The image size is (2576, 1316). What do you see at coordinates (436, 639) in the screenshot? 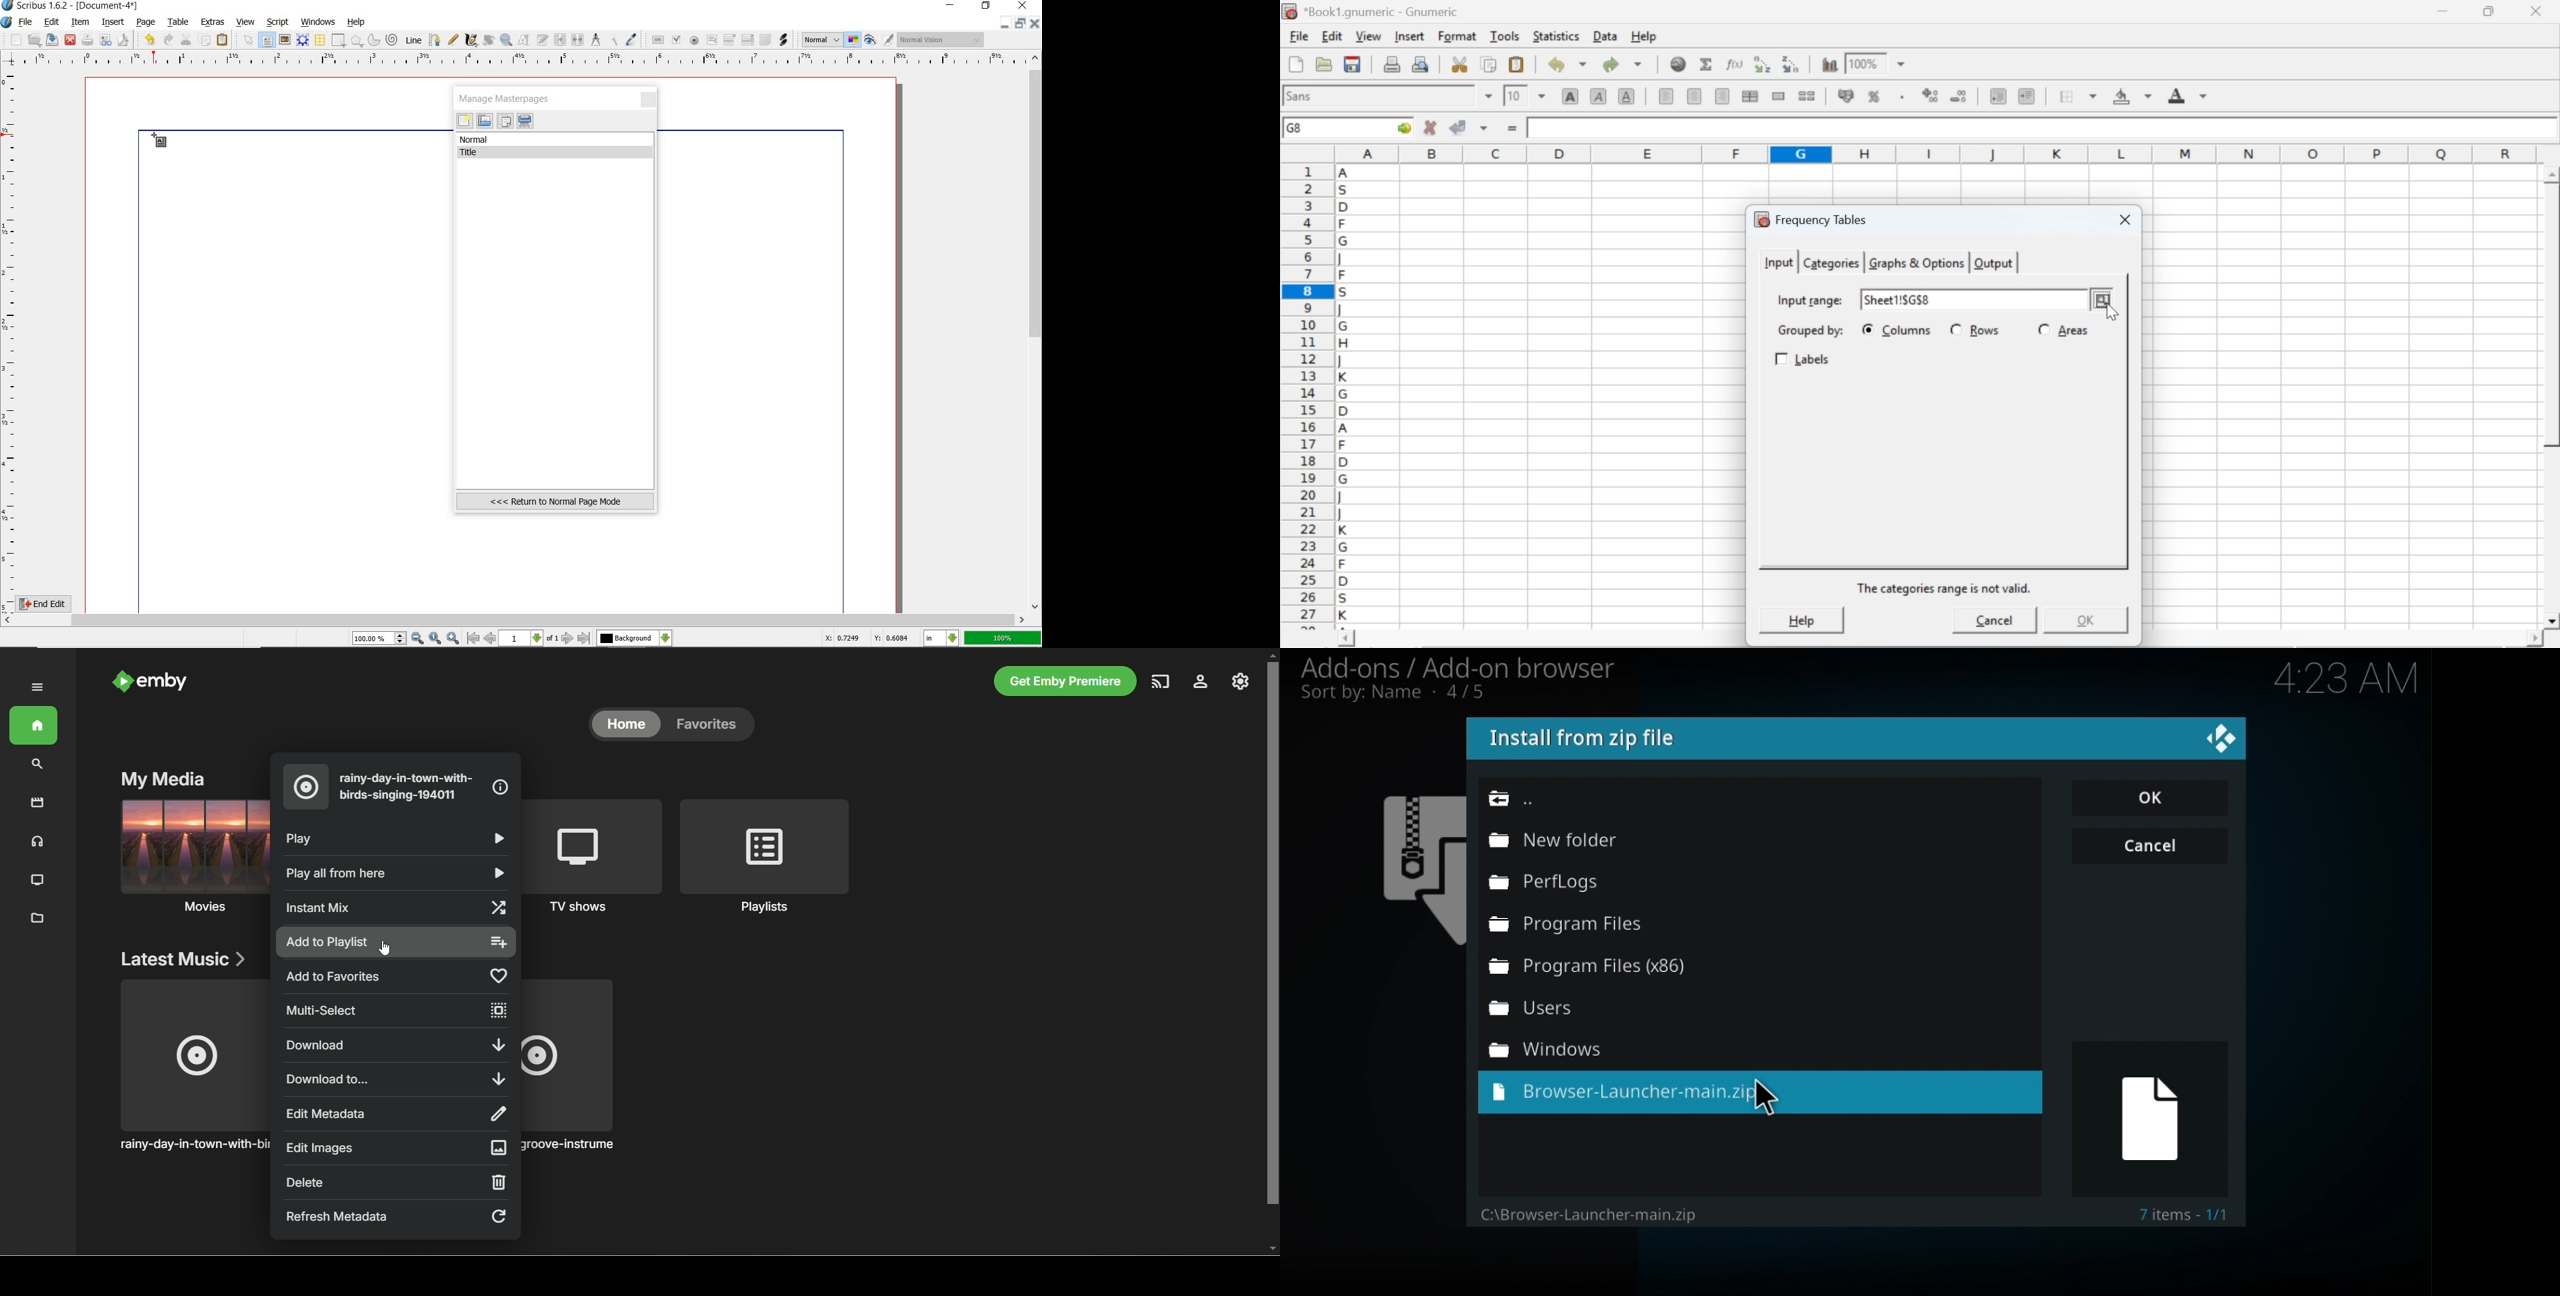
I see `zoom to 100%` at bounding box center [436, 639].